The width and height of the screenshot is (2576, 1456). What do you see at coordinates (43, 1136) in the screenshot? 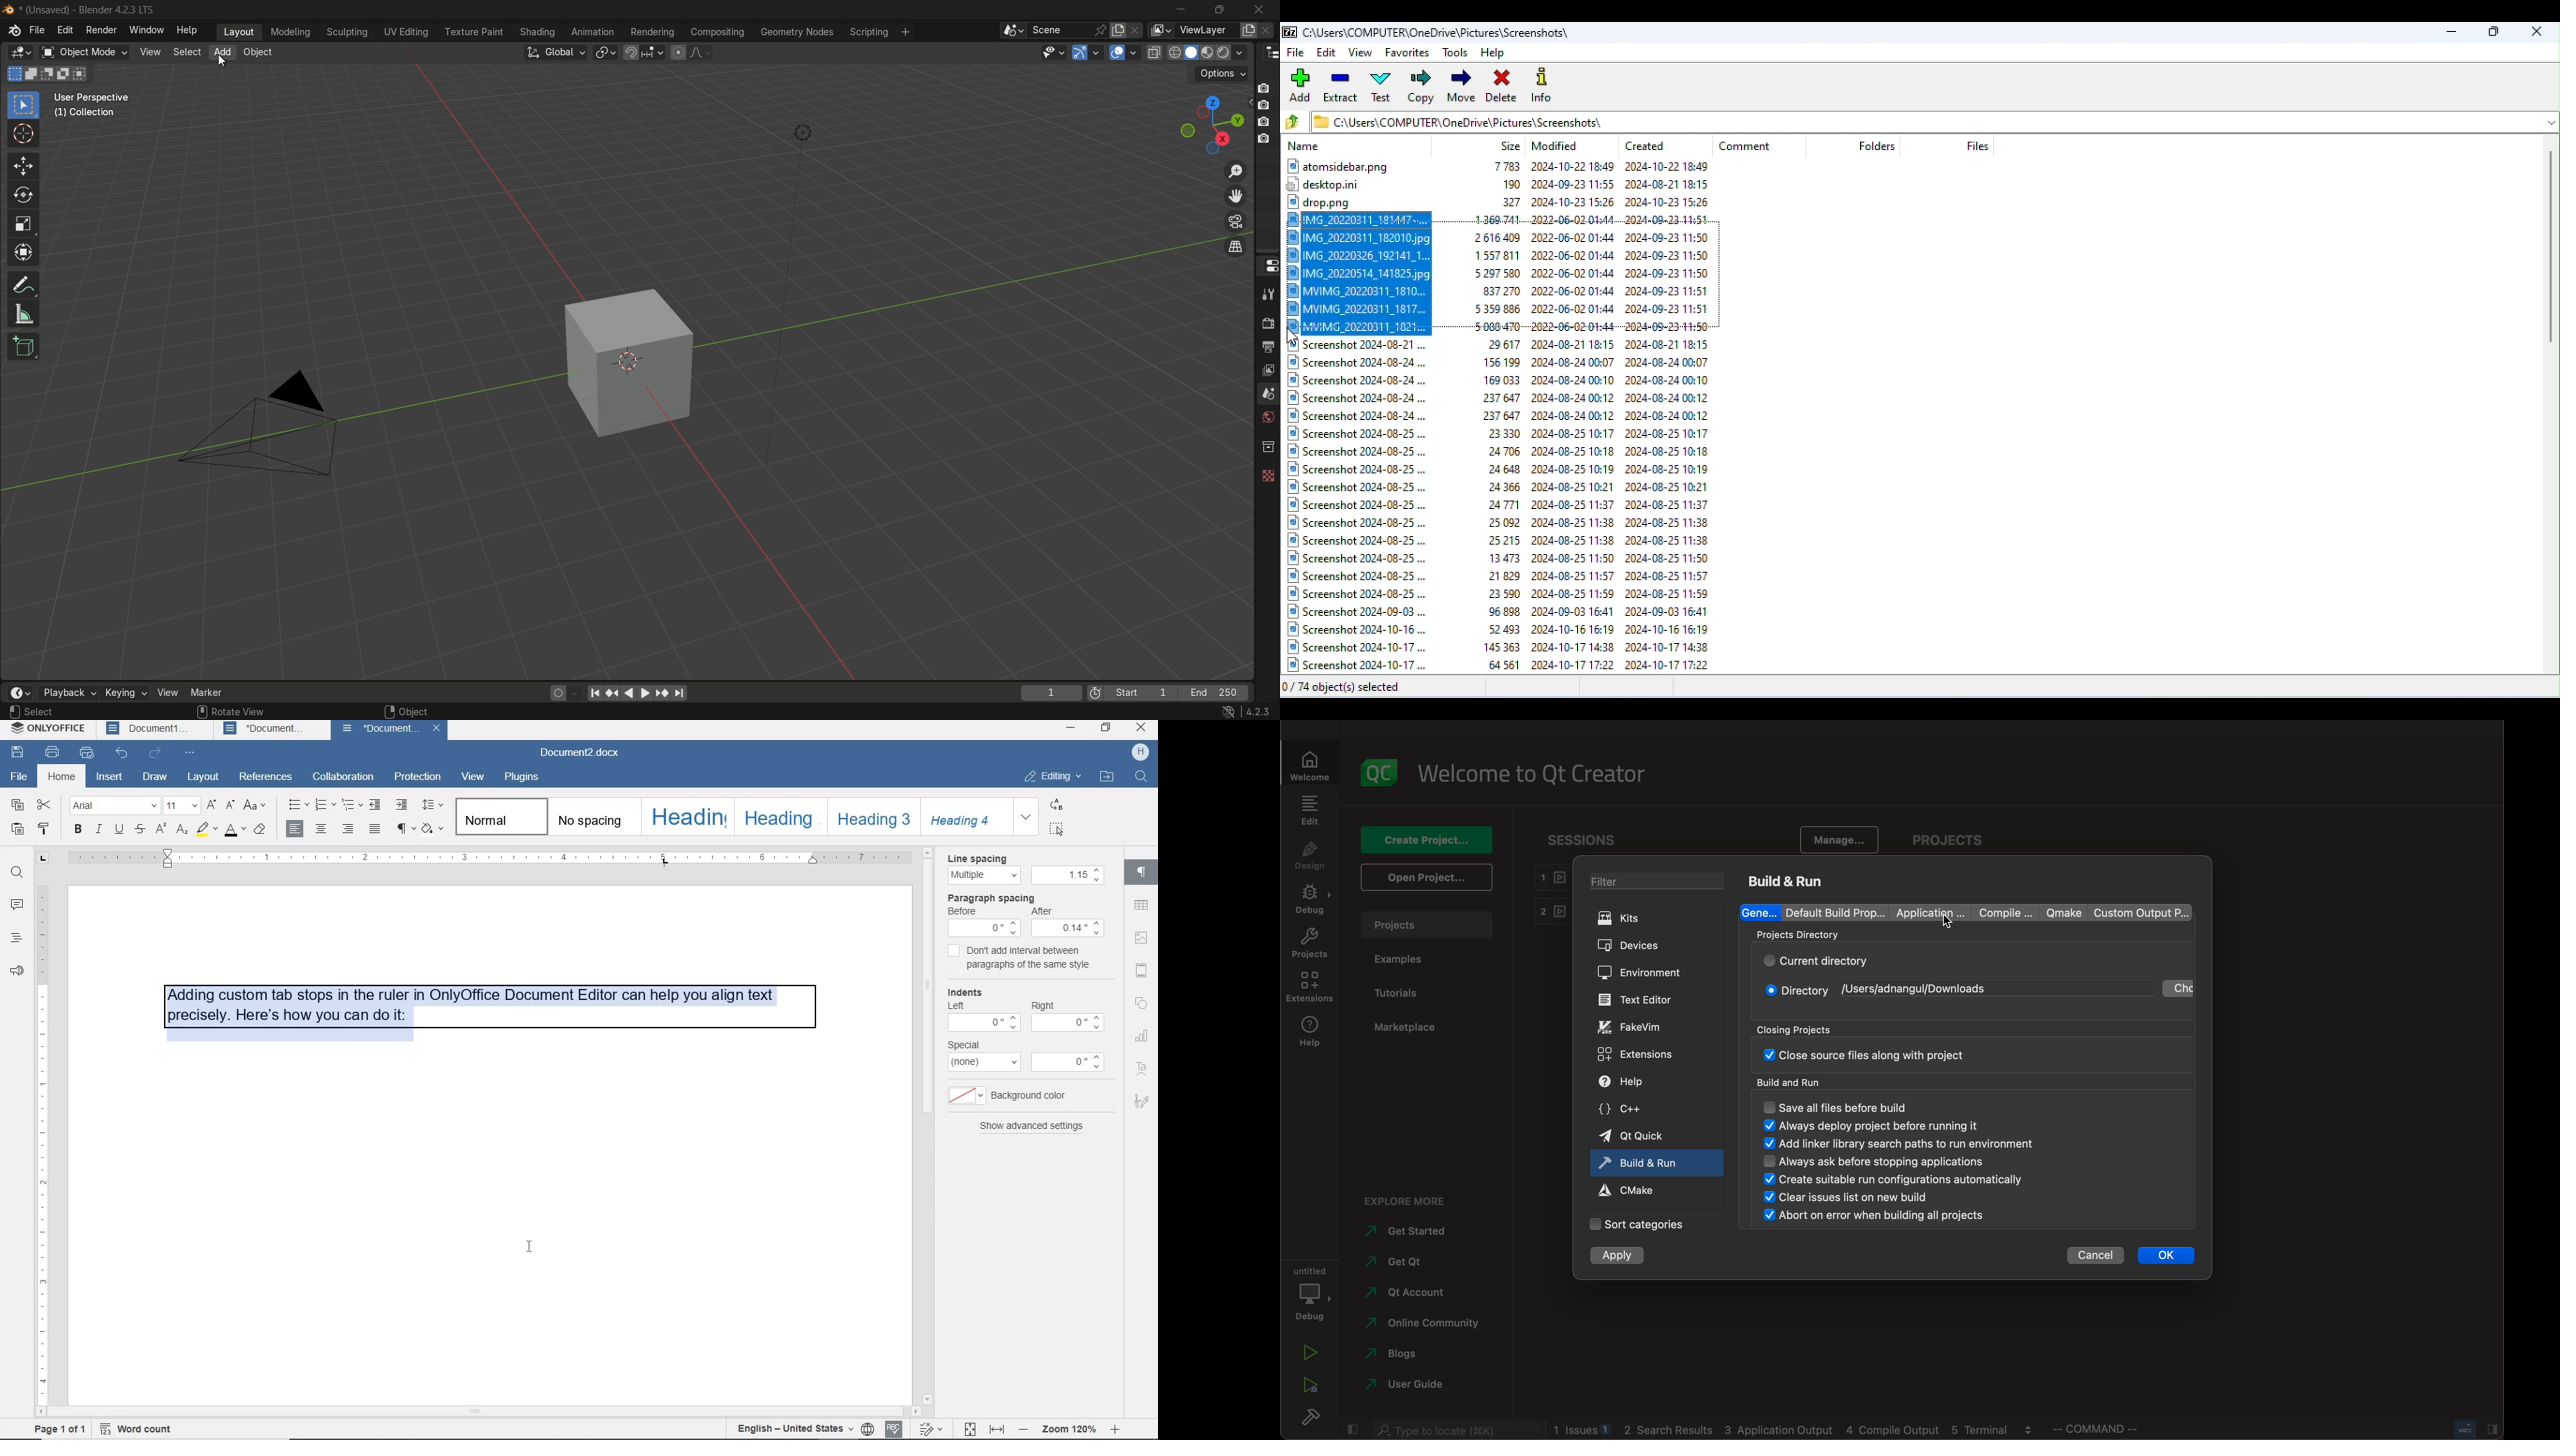
I see `ruler` at bounding box center [43, 1136].